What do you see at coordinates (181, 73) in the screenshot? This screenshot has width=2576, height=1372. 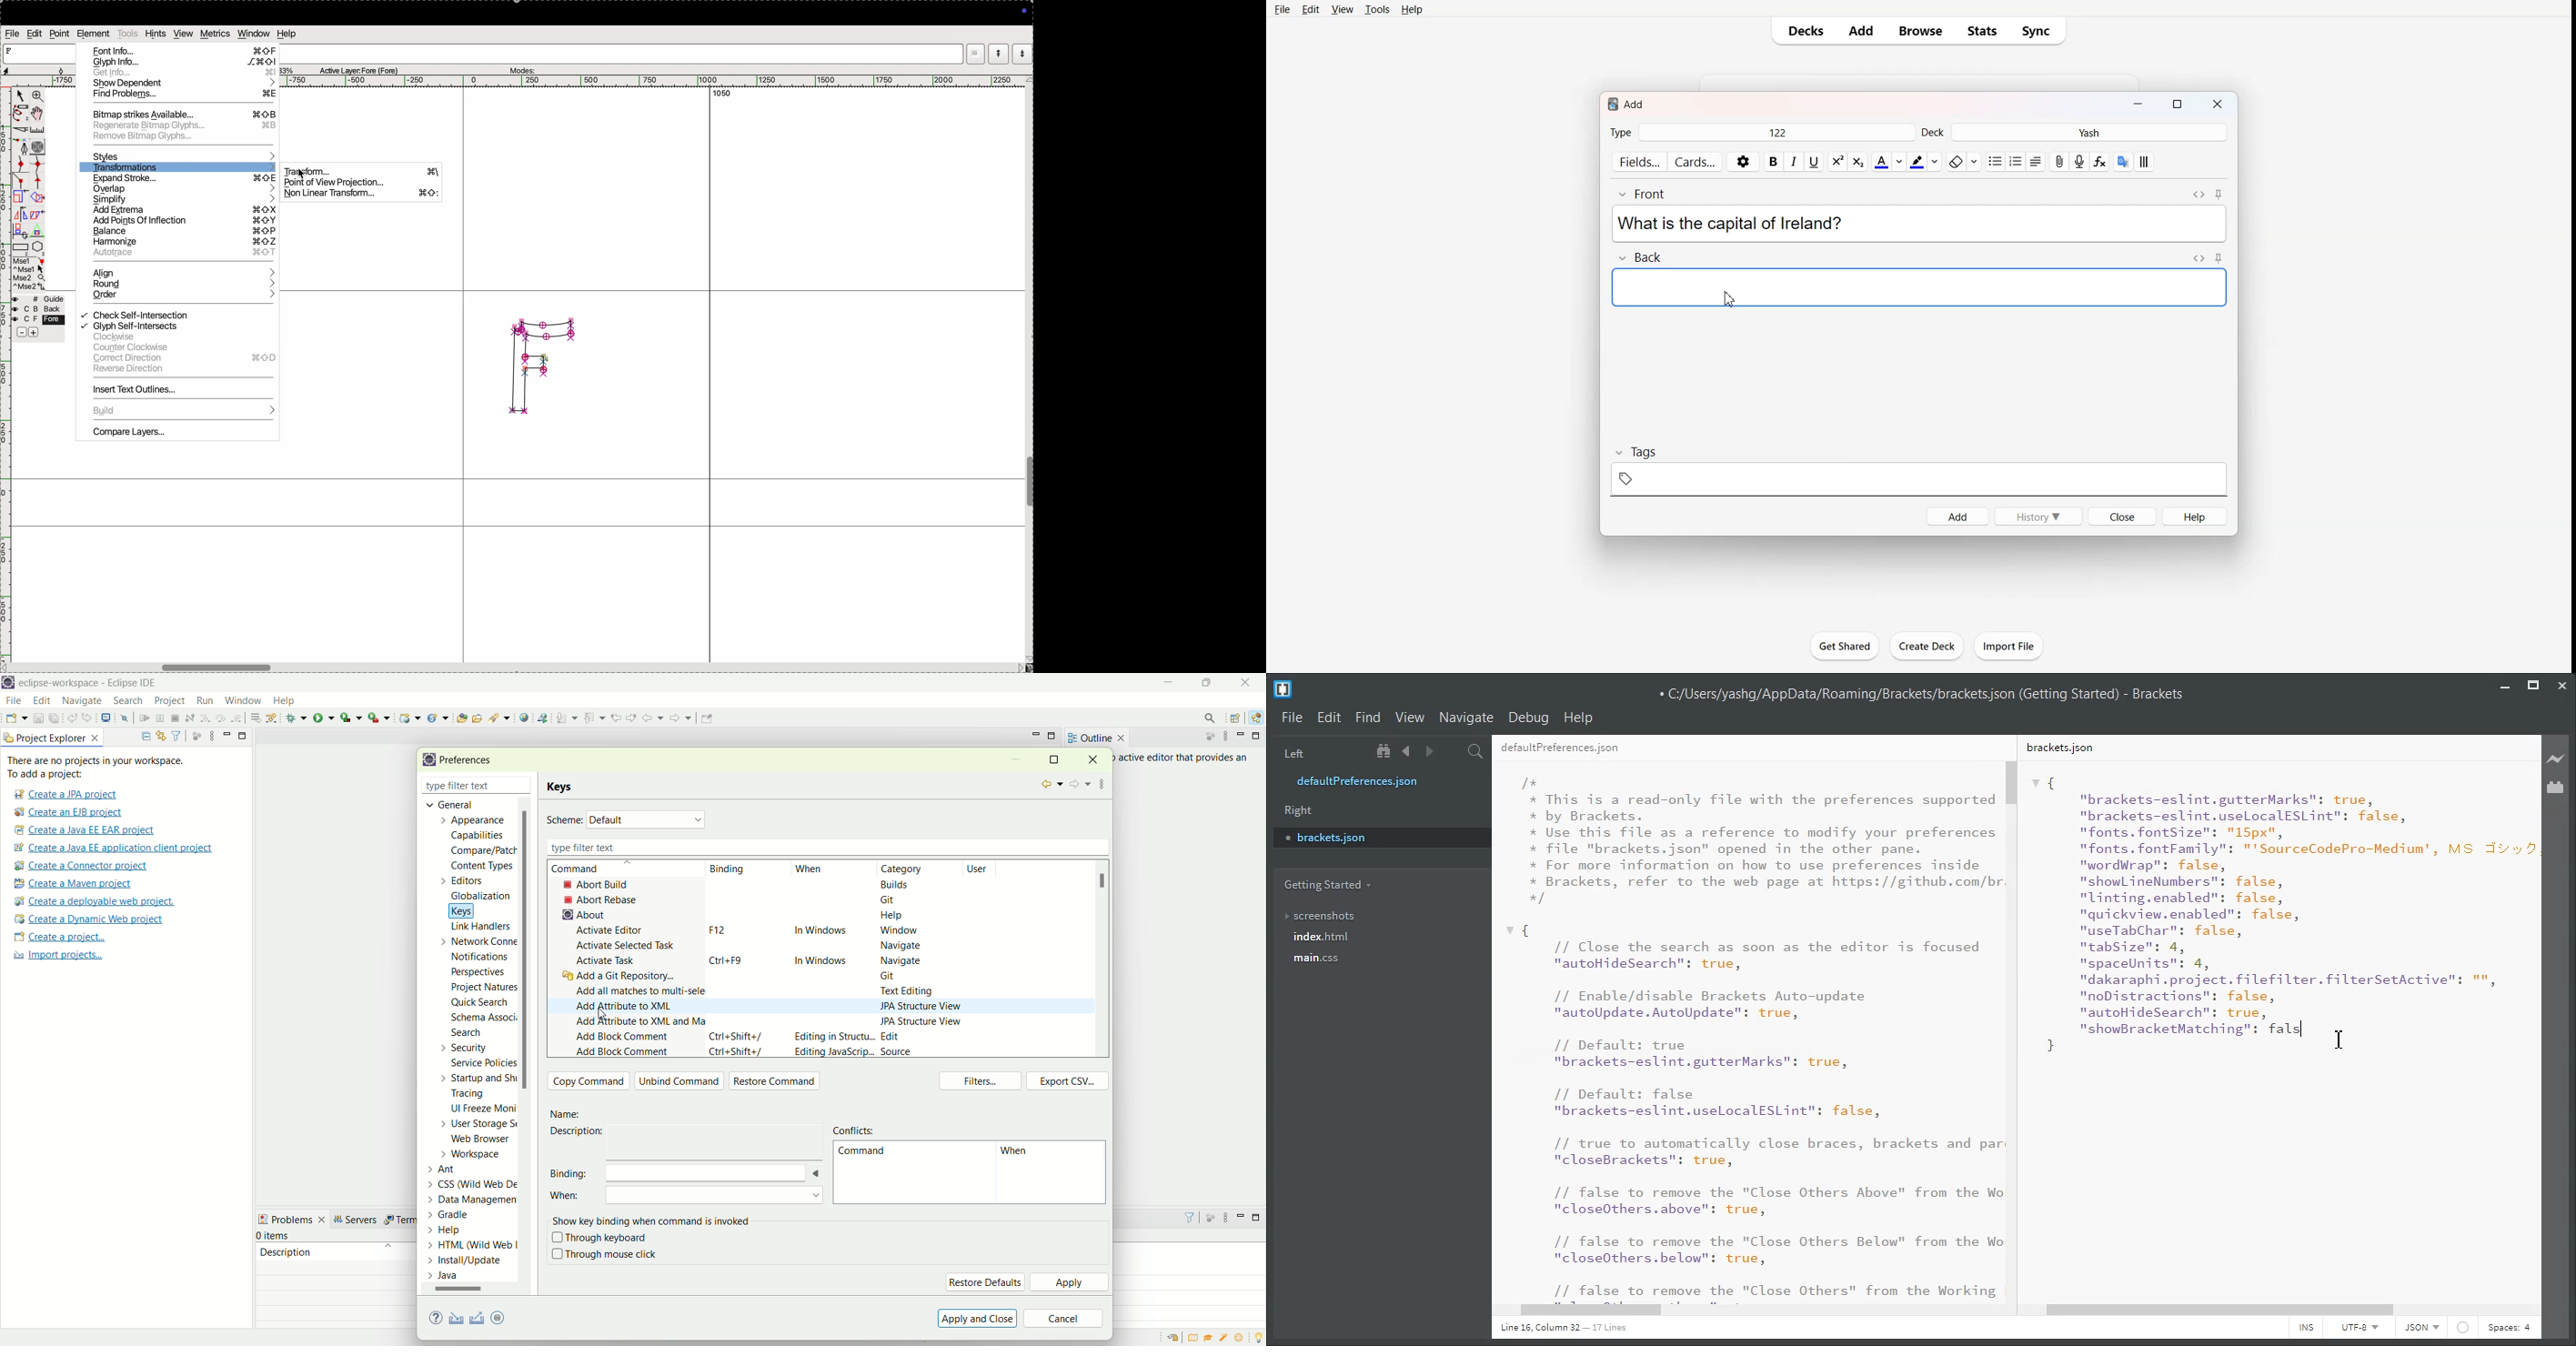 I see `Get info` at bounding box center [181, 73].